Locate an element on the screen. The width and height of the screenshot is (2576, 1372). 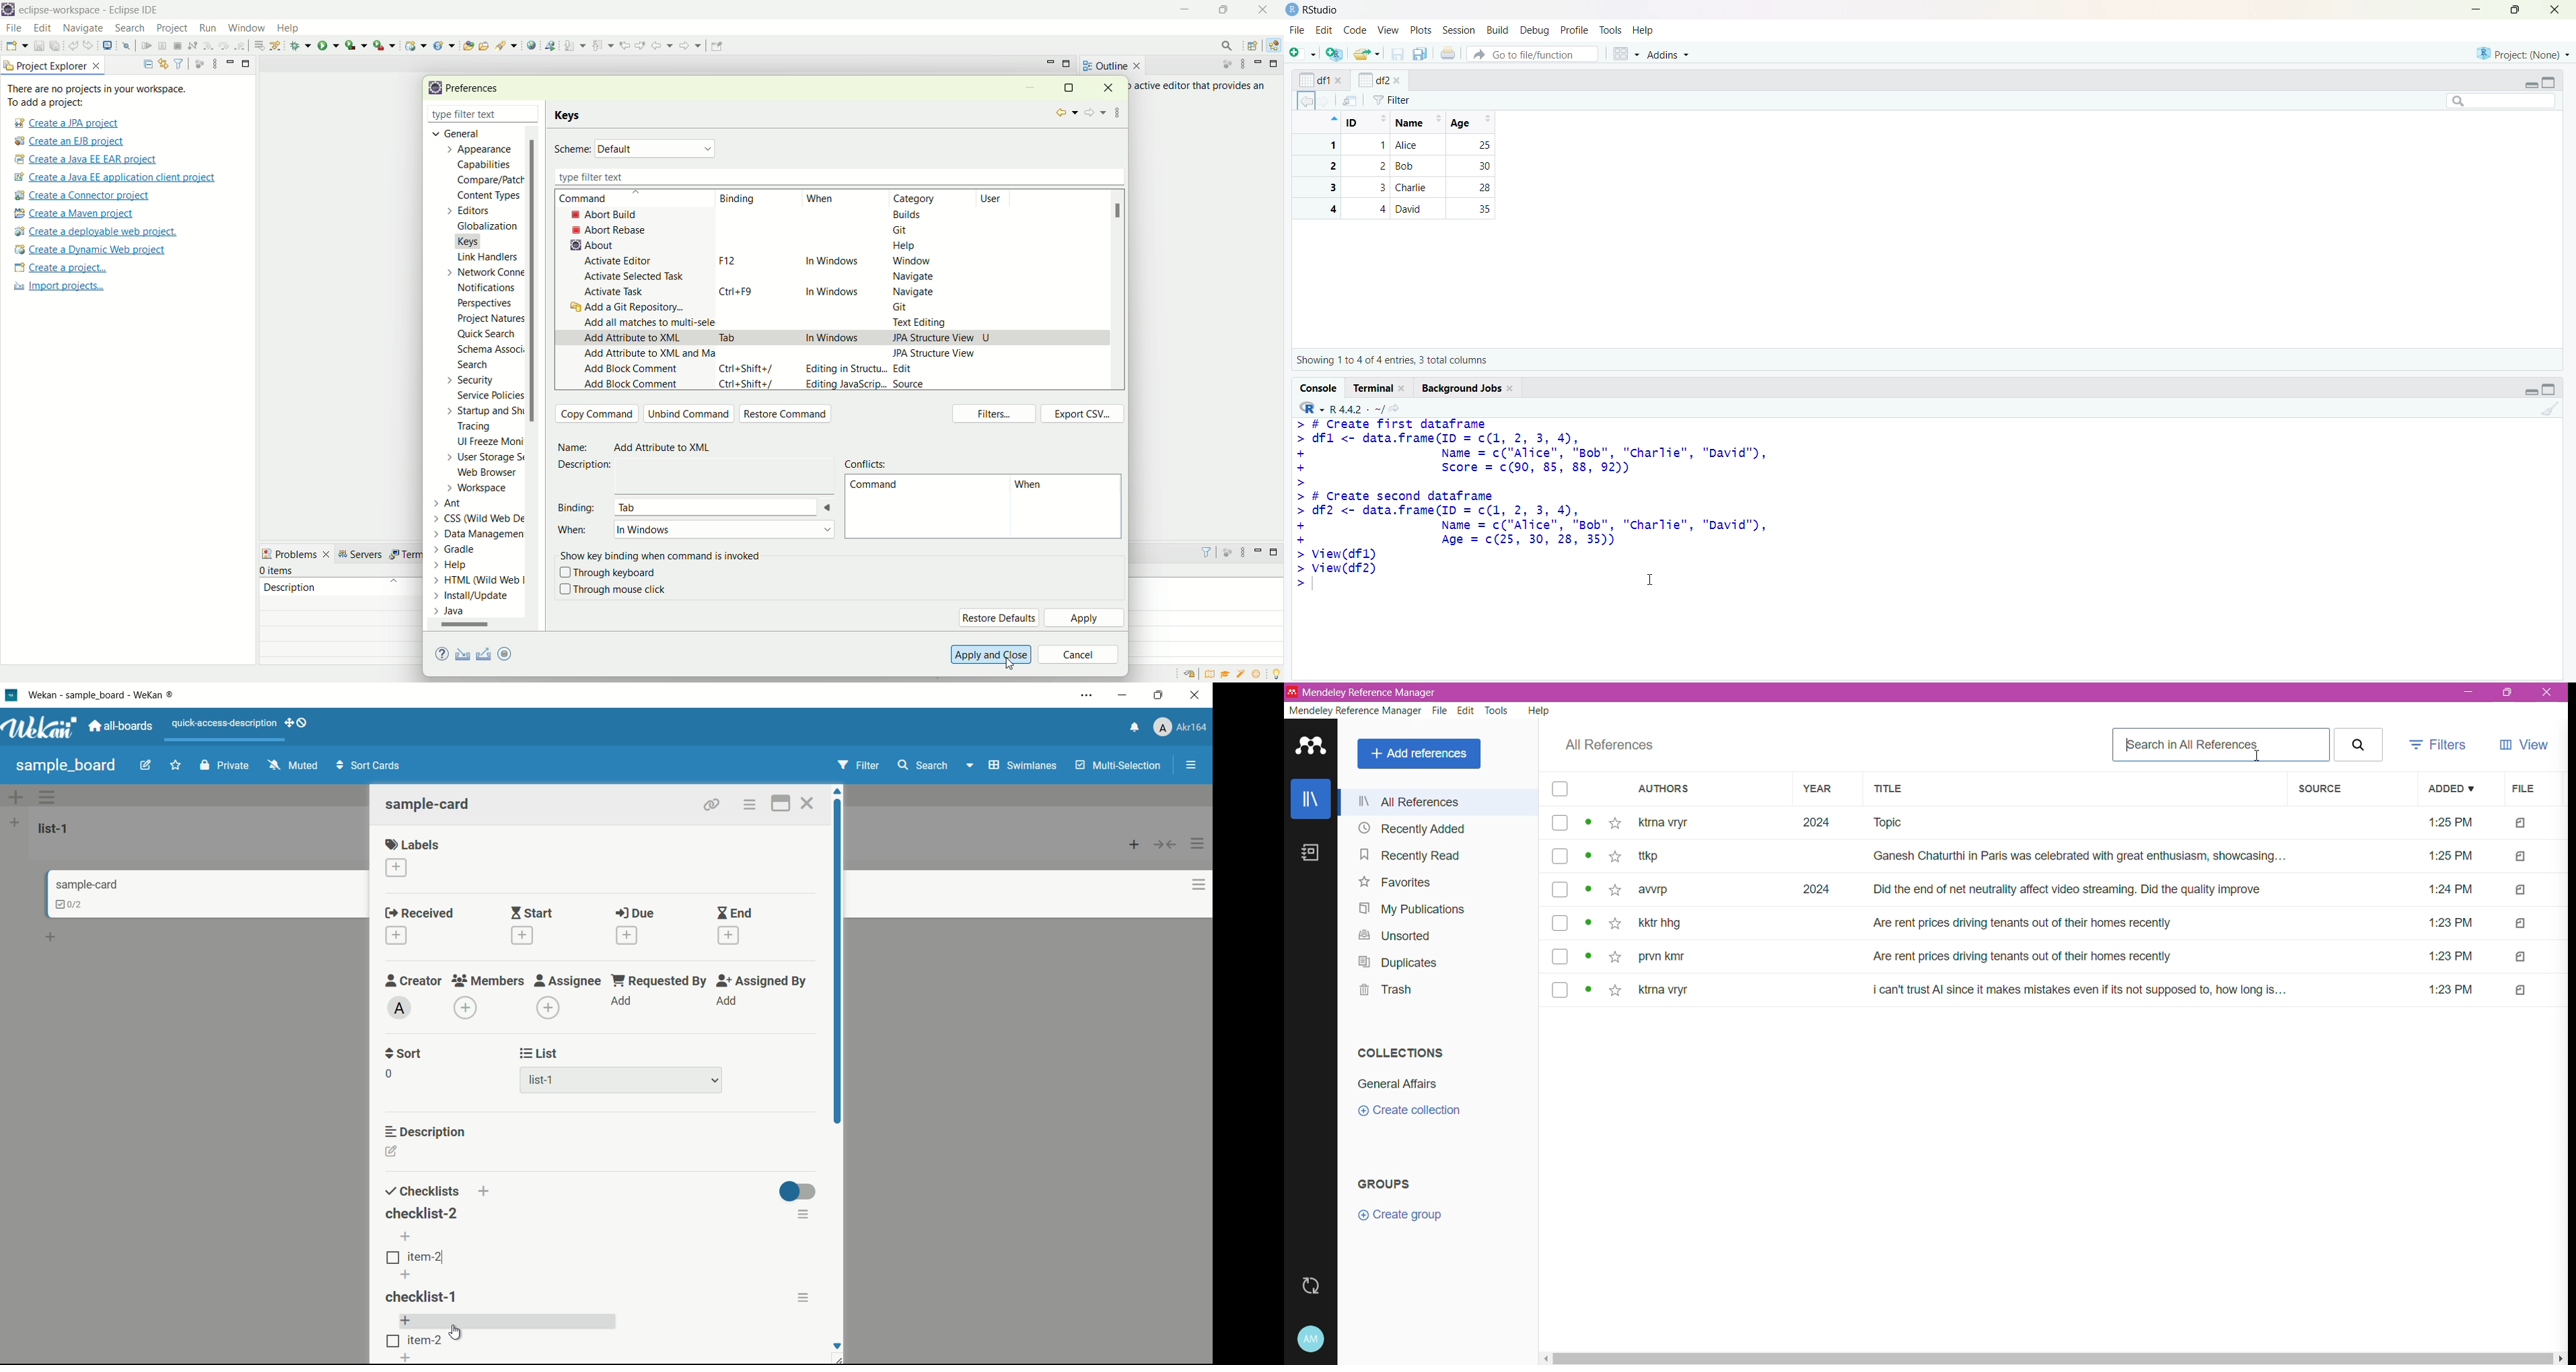
Help is located at coordinates (465, 566).